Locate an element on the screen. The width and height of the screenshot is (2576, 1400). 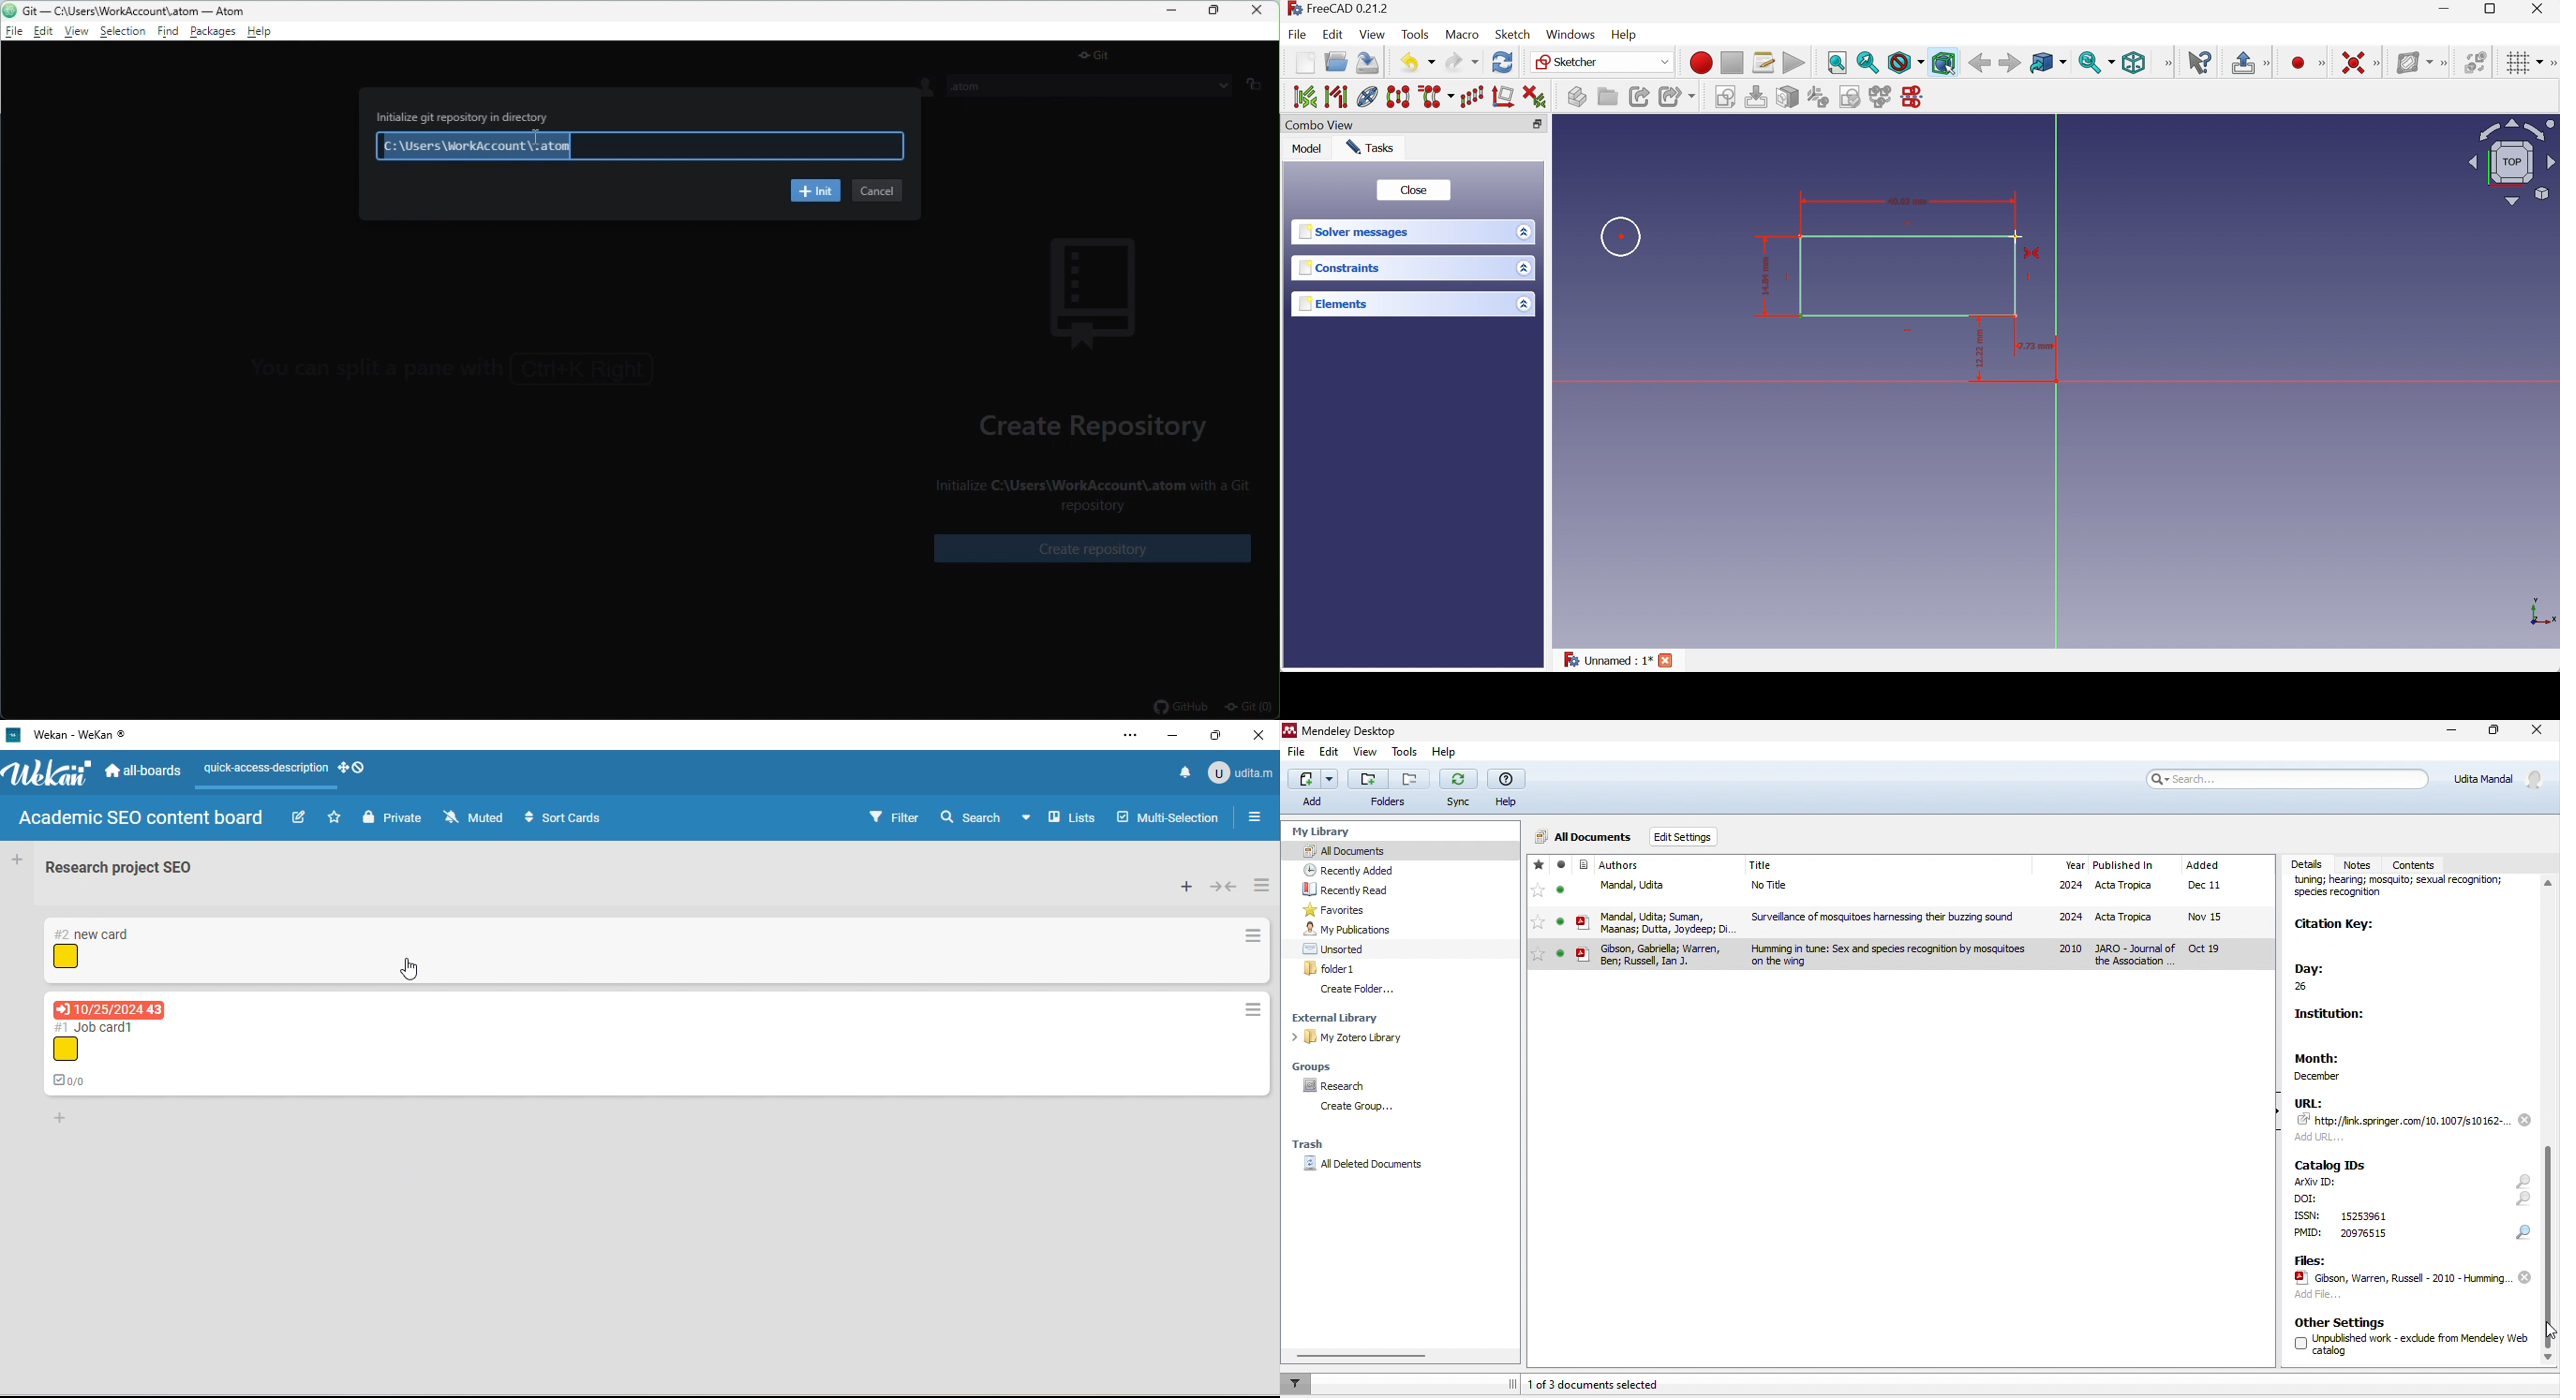
Select associated geometry is located at coordinates (1339, 97).